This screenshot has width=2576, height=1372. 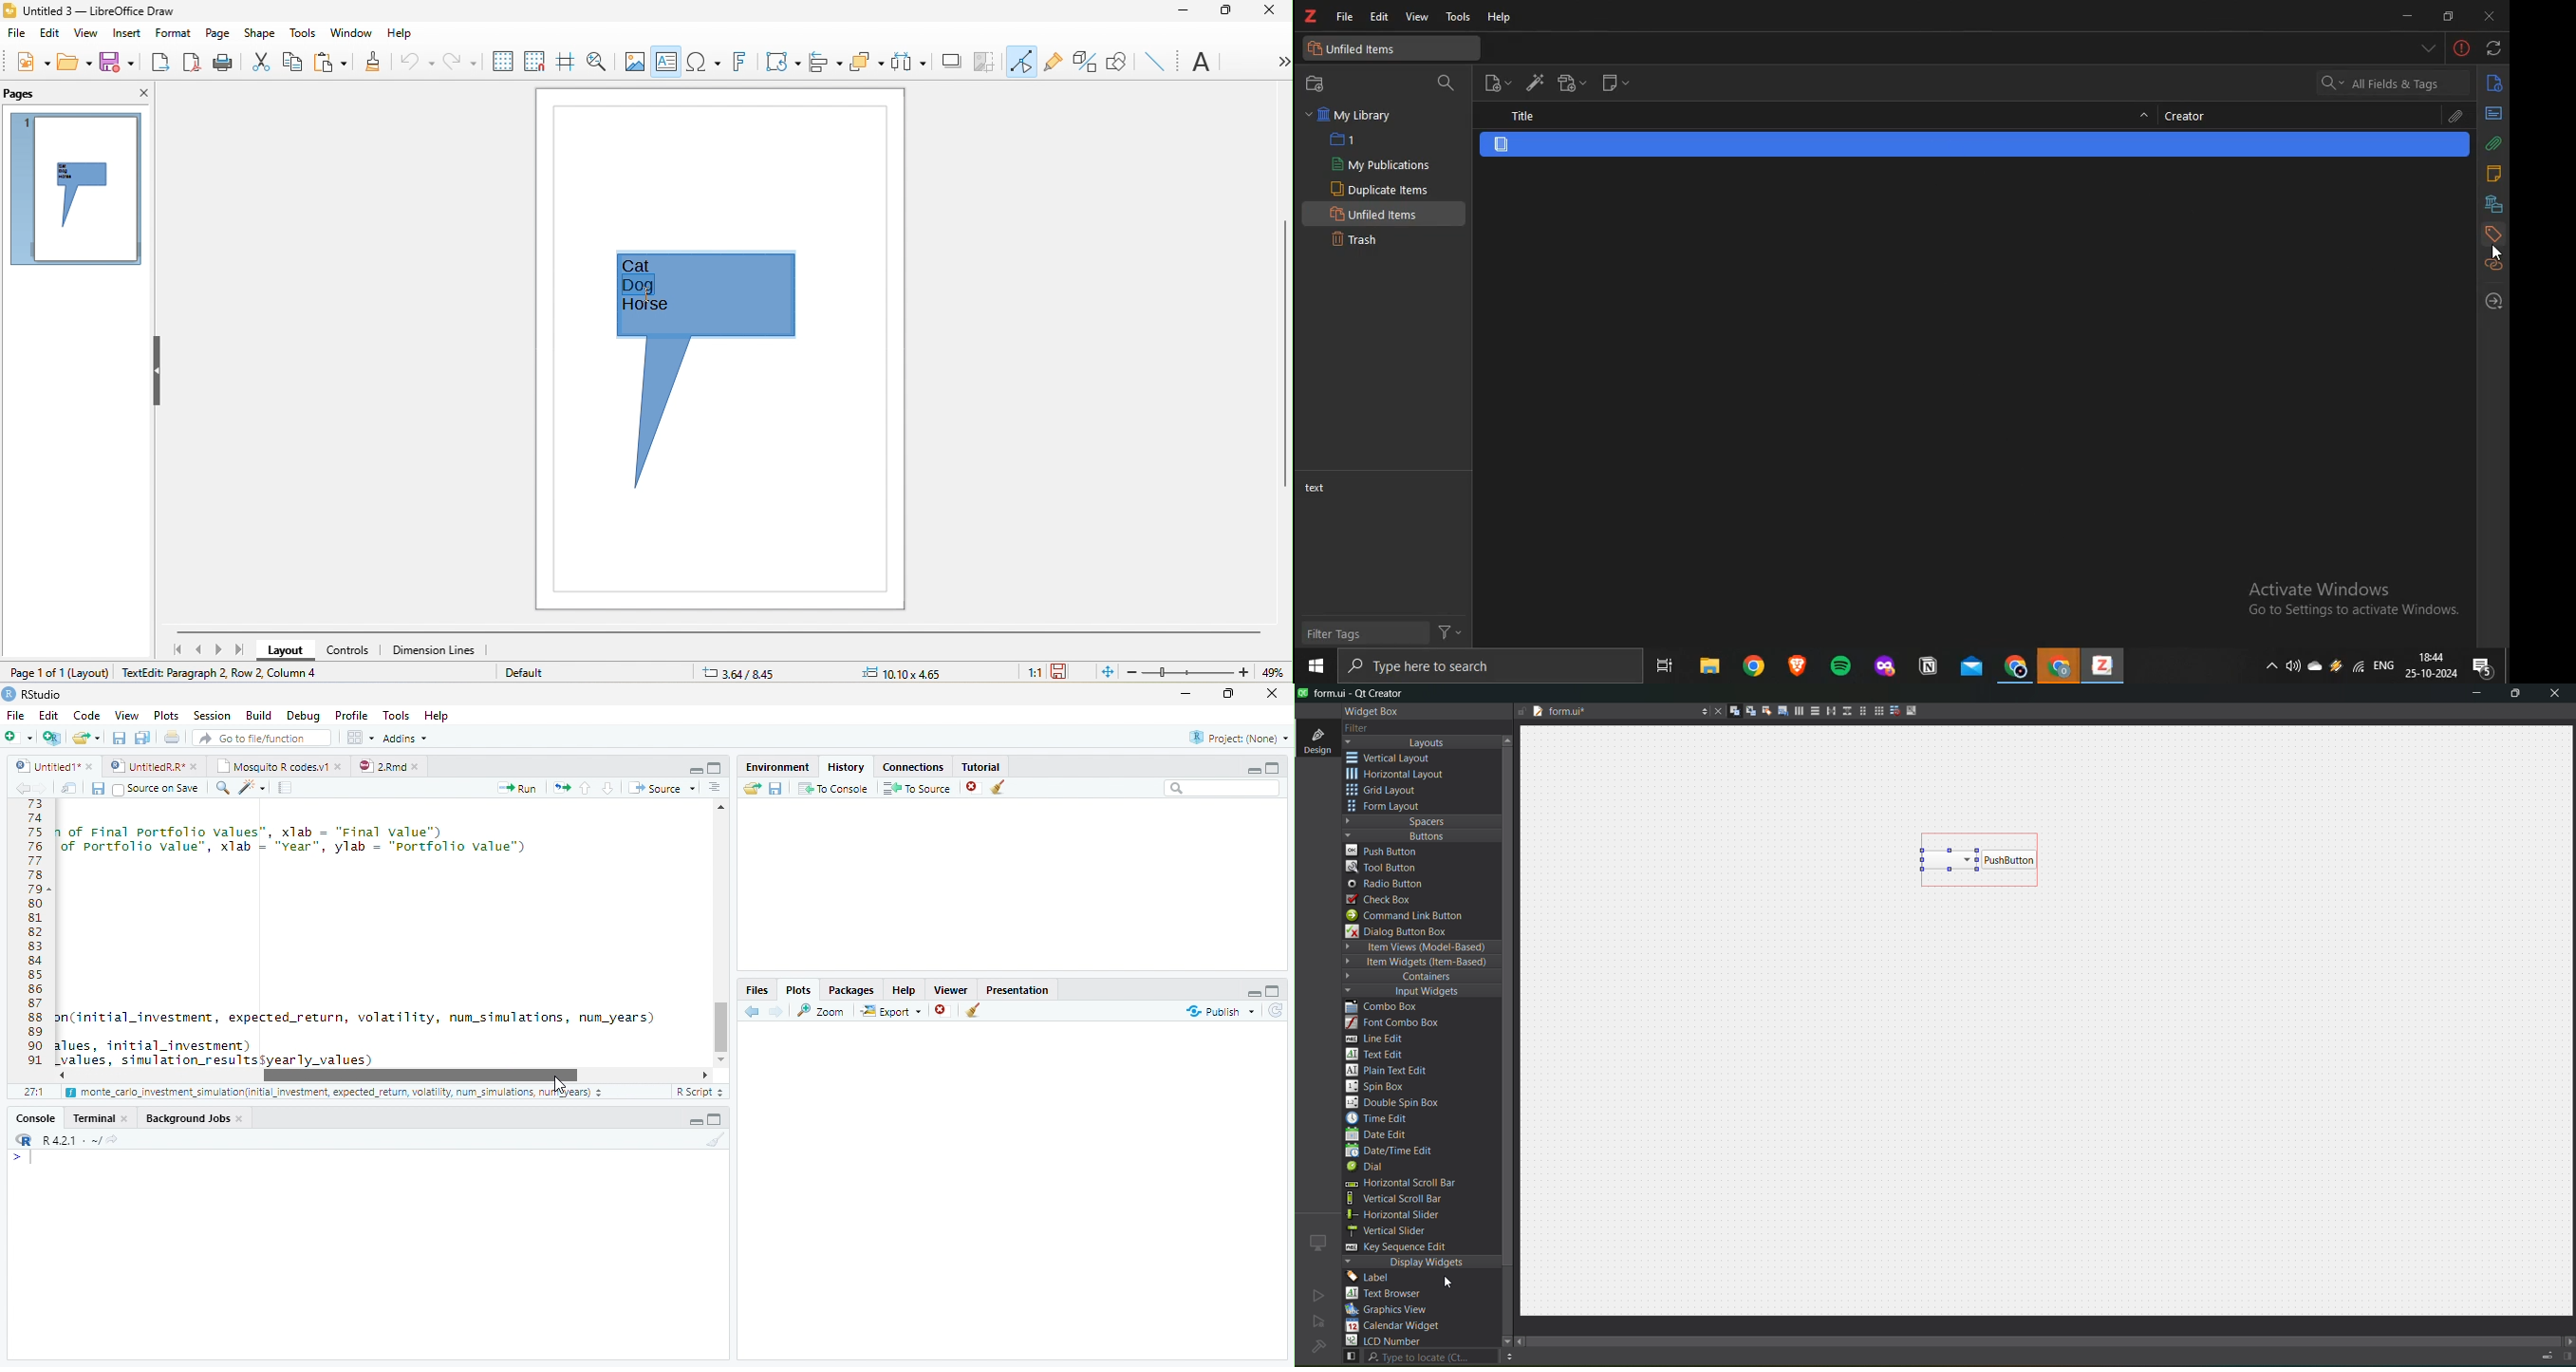 What do you see at coordinates (1068, 672) in the screenshot?
I see `the document has not been modified since the last save` at bounding box center [1068, 672].